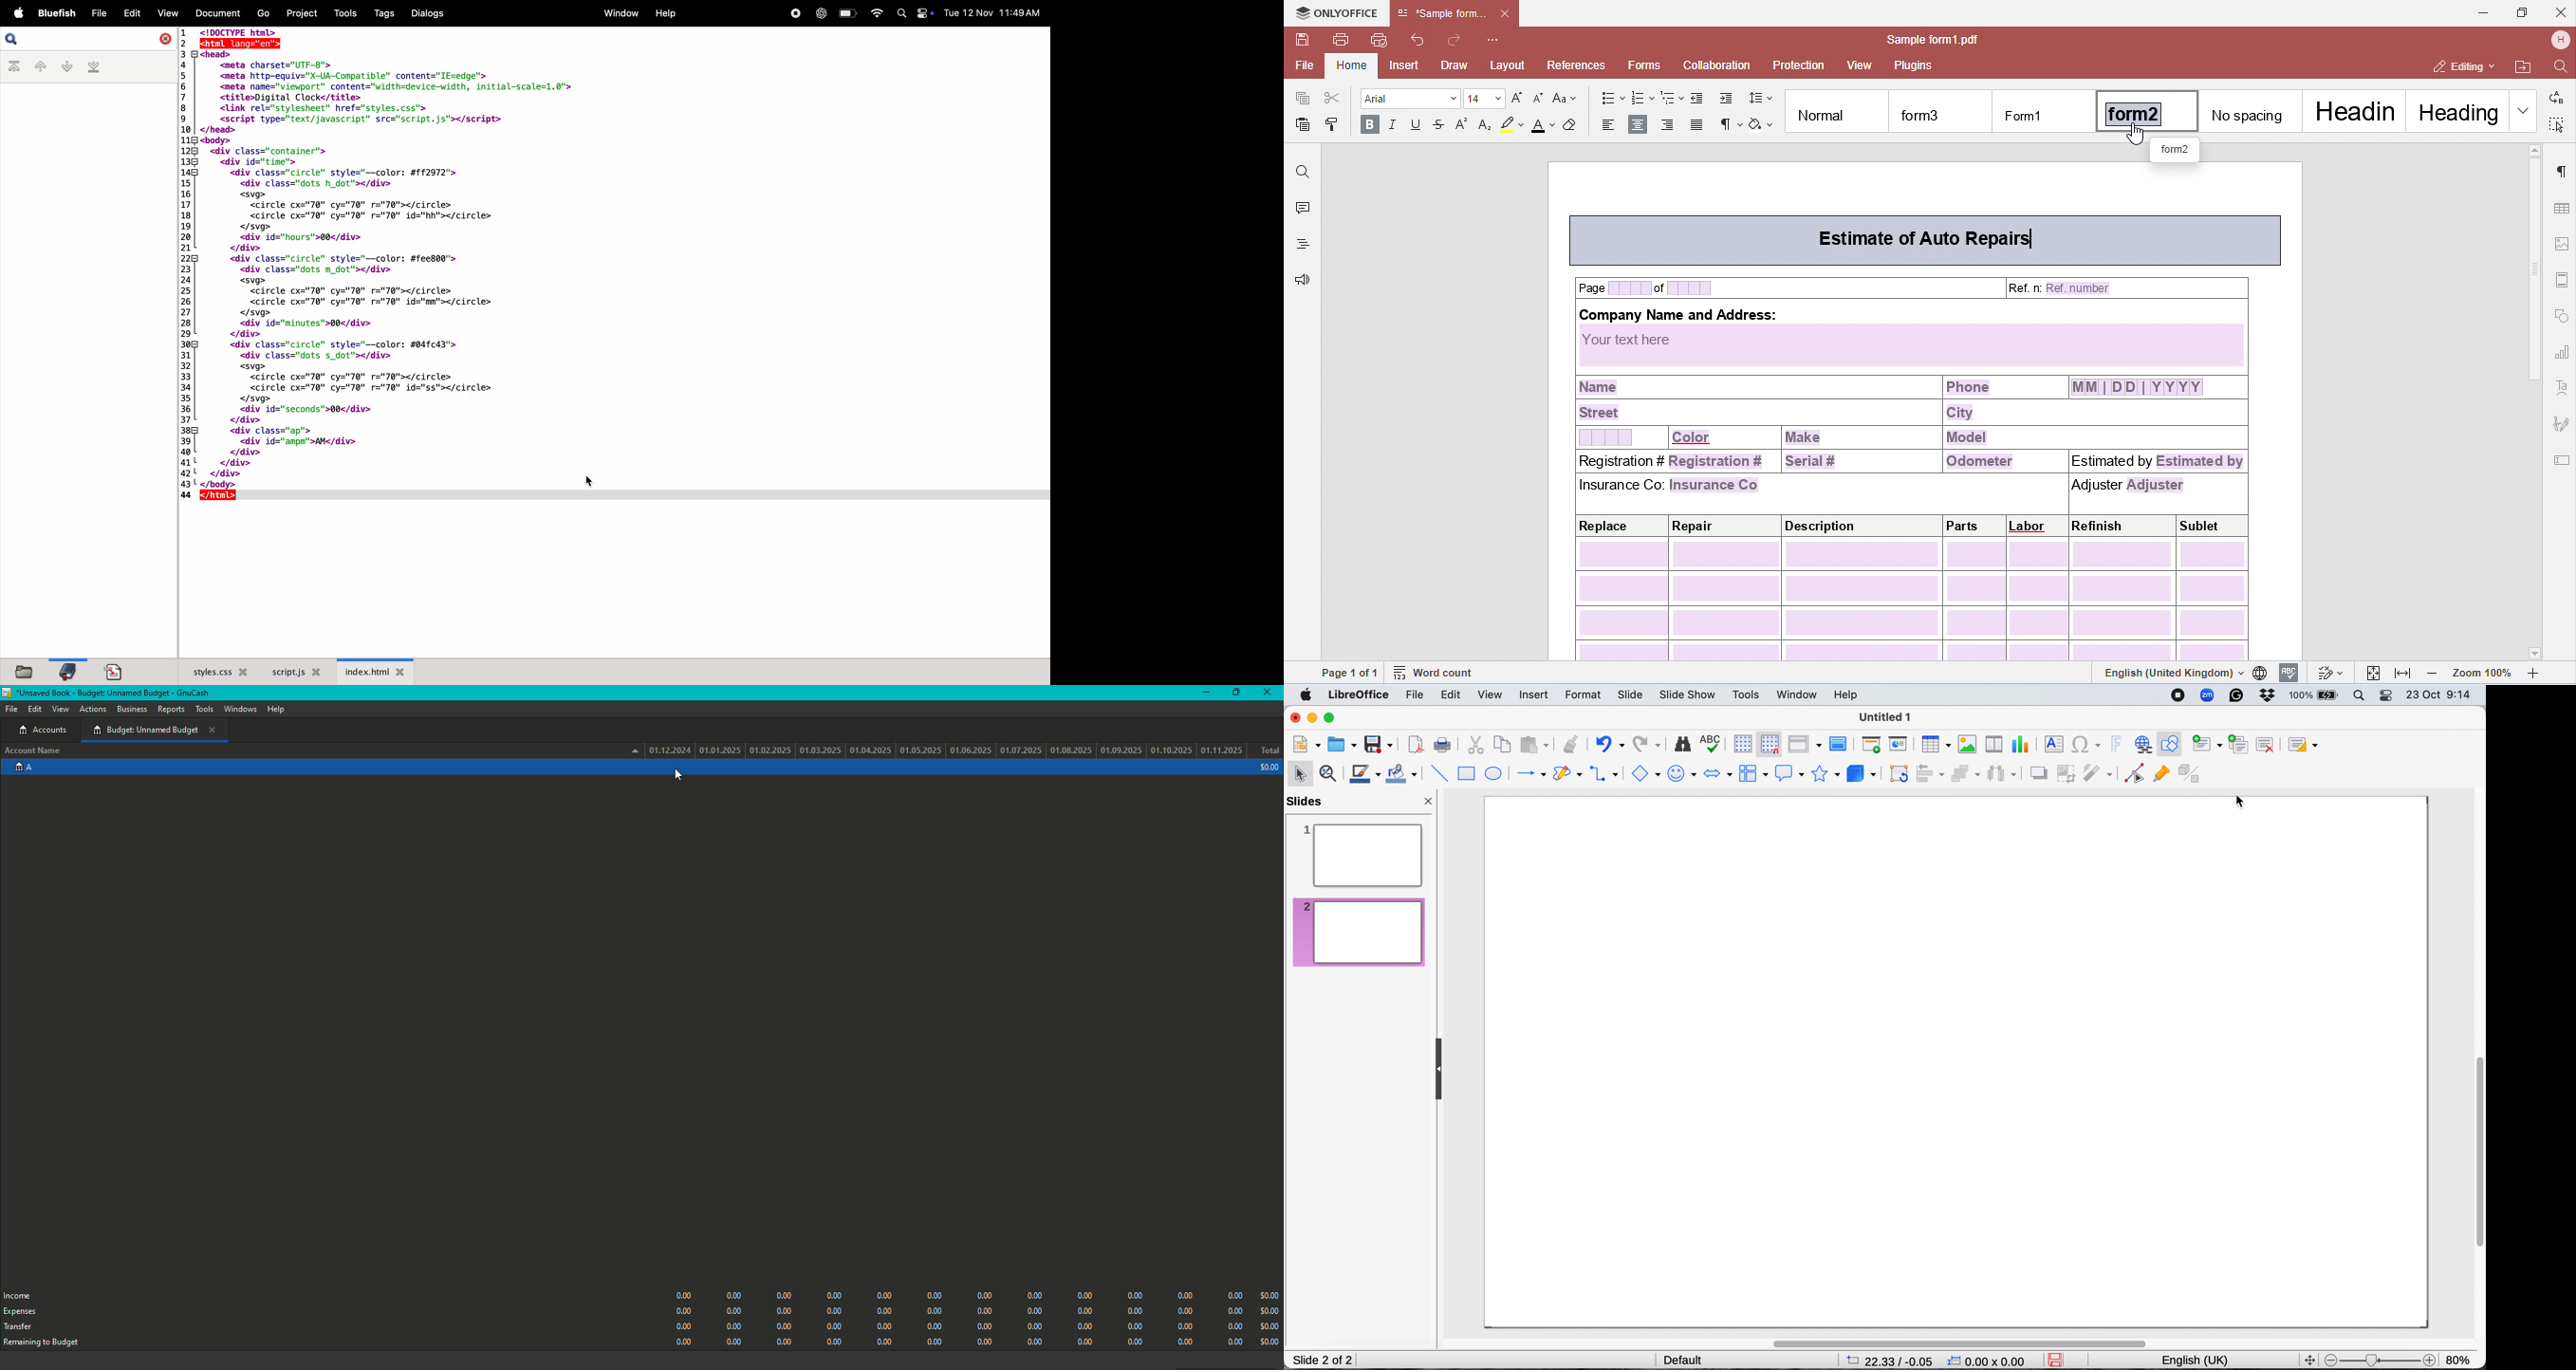  Describe the element at coordinates (113, 671) in the screenshot. I see `import doc` at that location.